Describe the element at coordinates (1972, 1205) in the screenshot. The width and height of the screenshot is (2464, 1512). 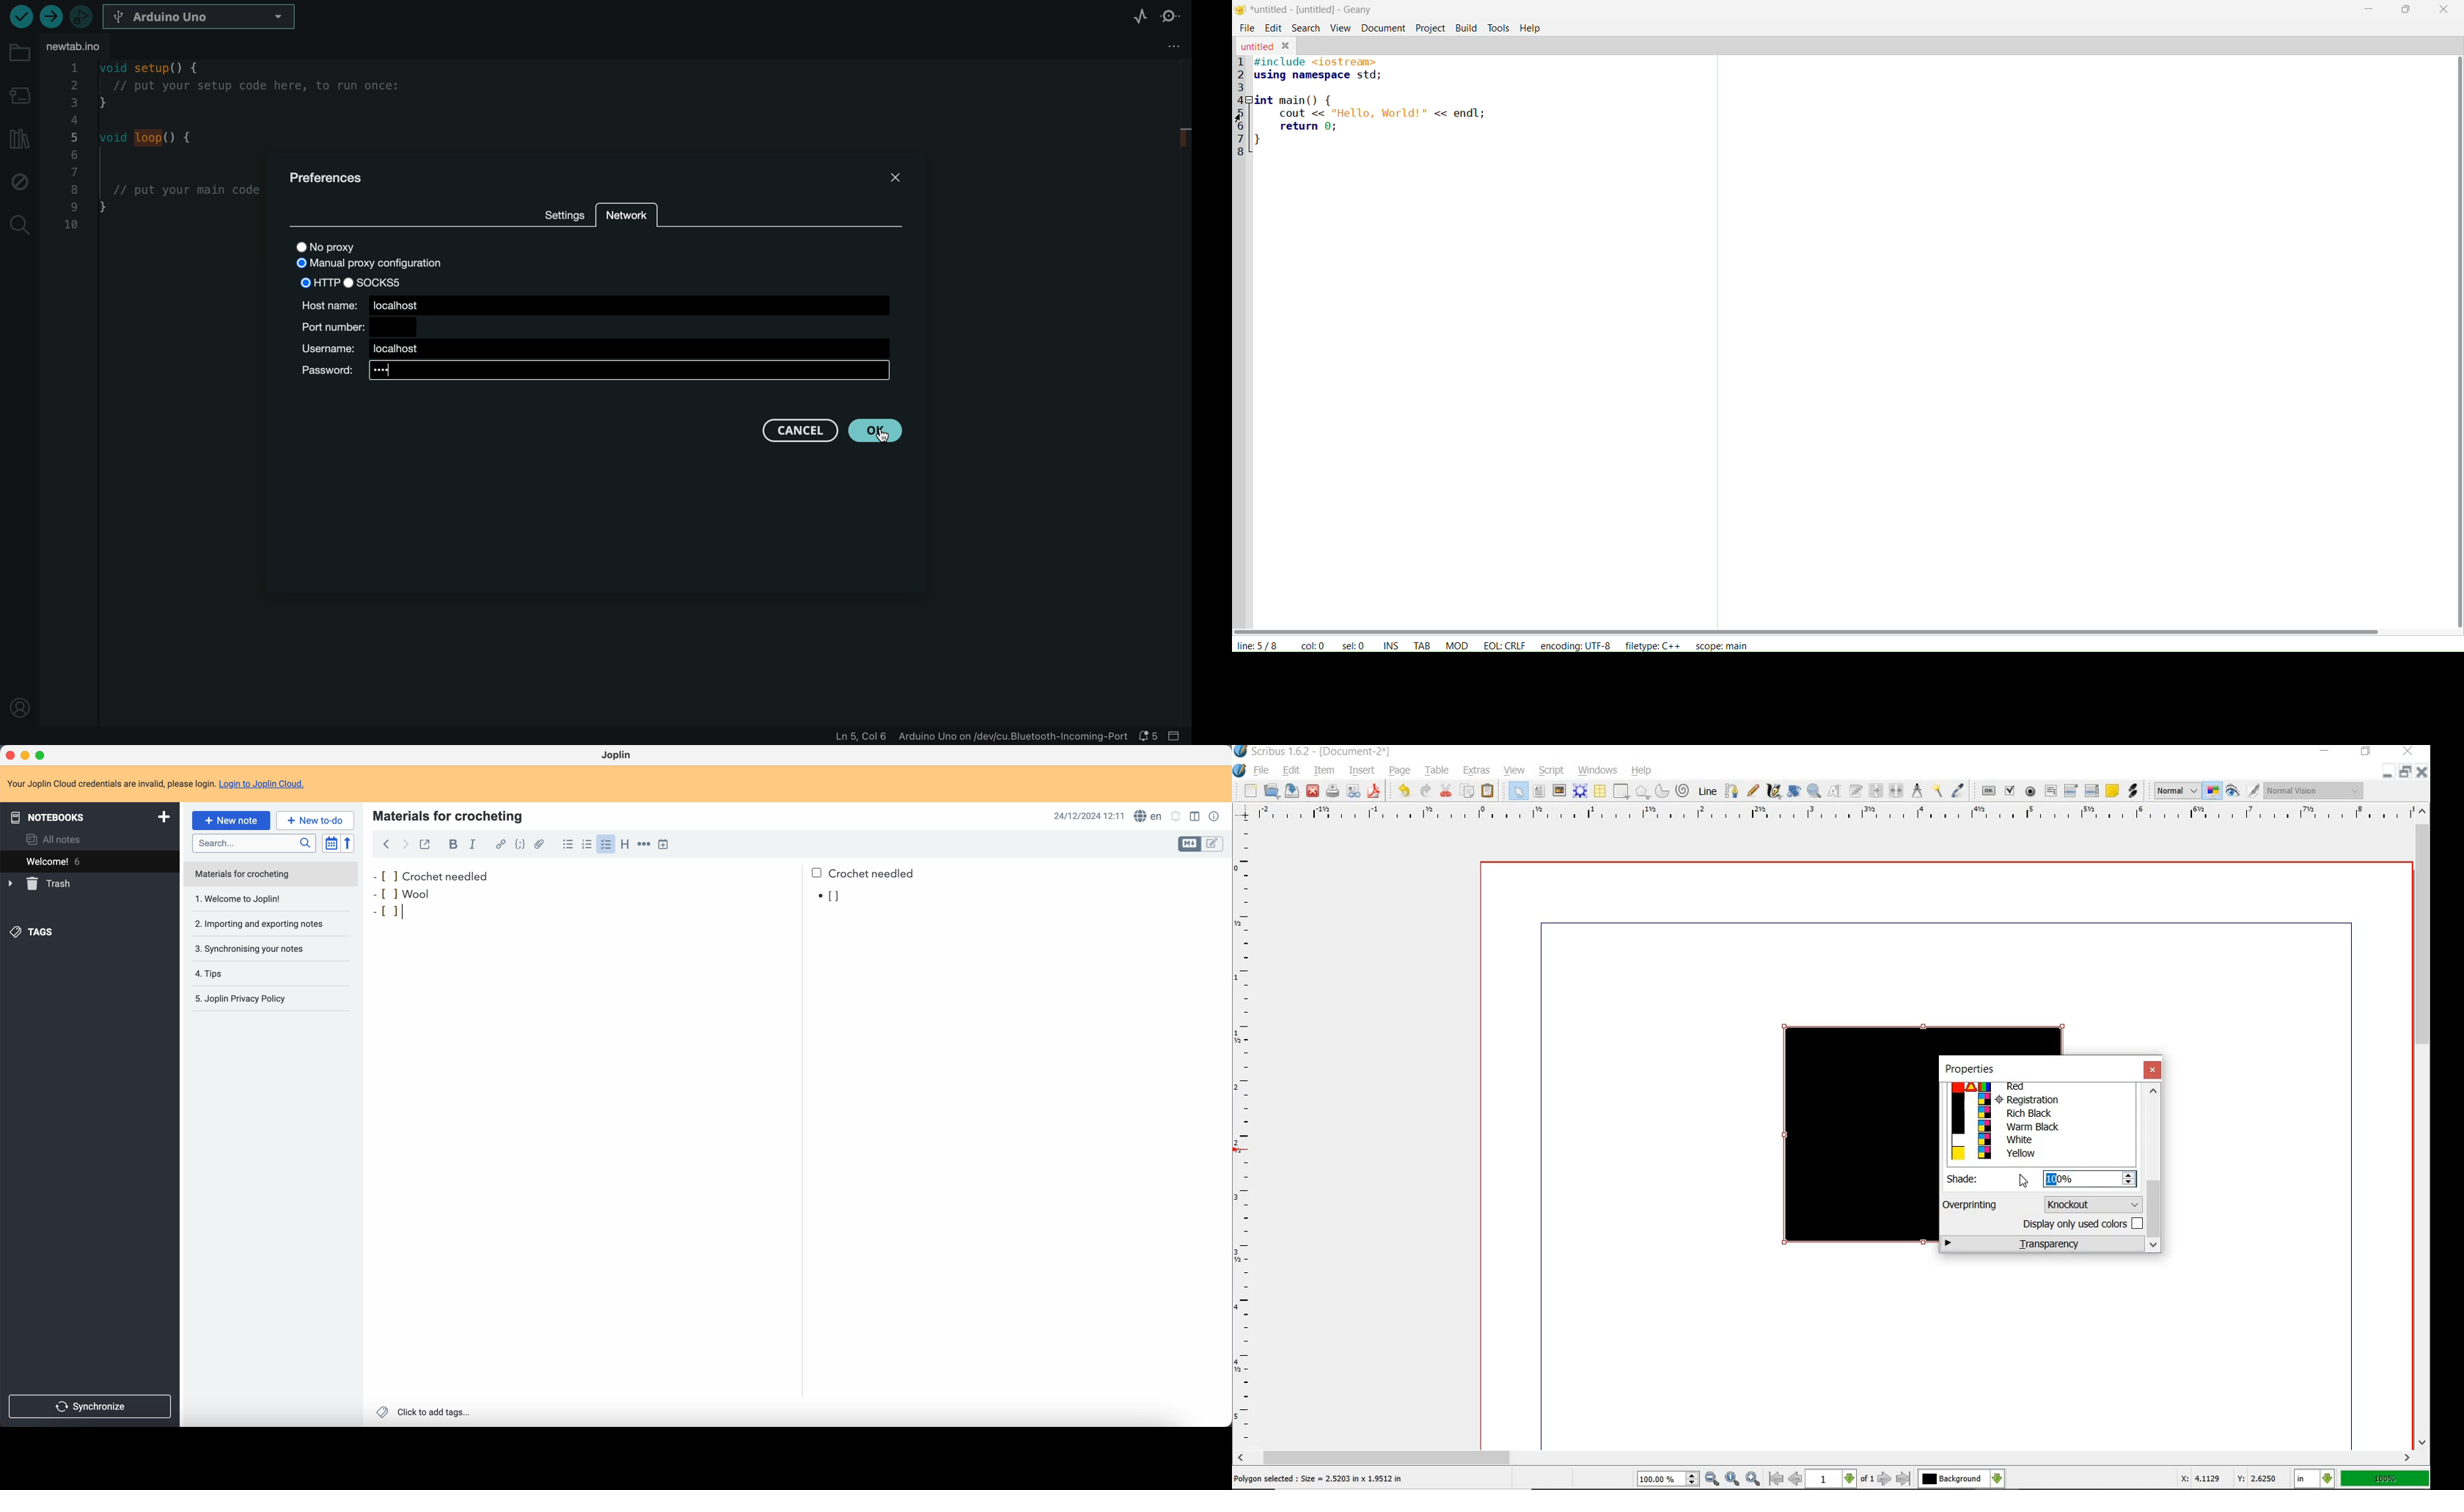
I see `Overprinting` at that location.